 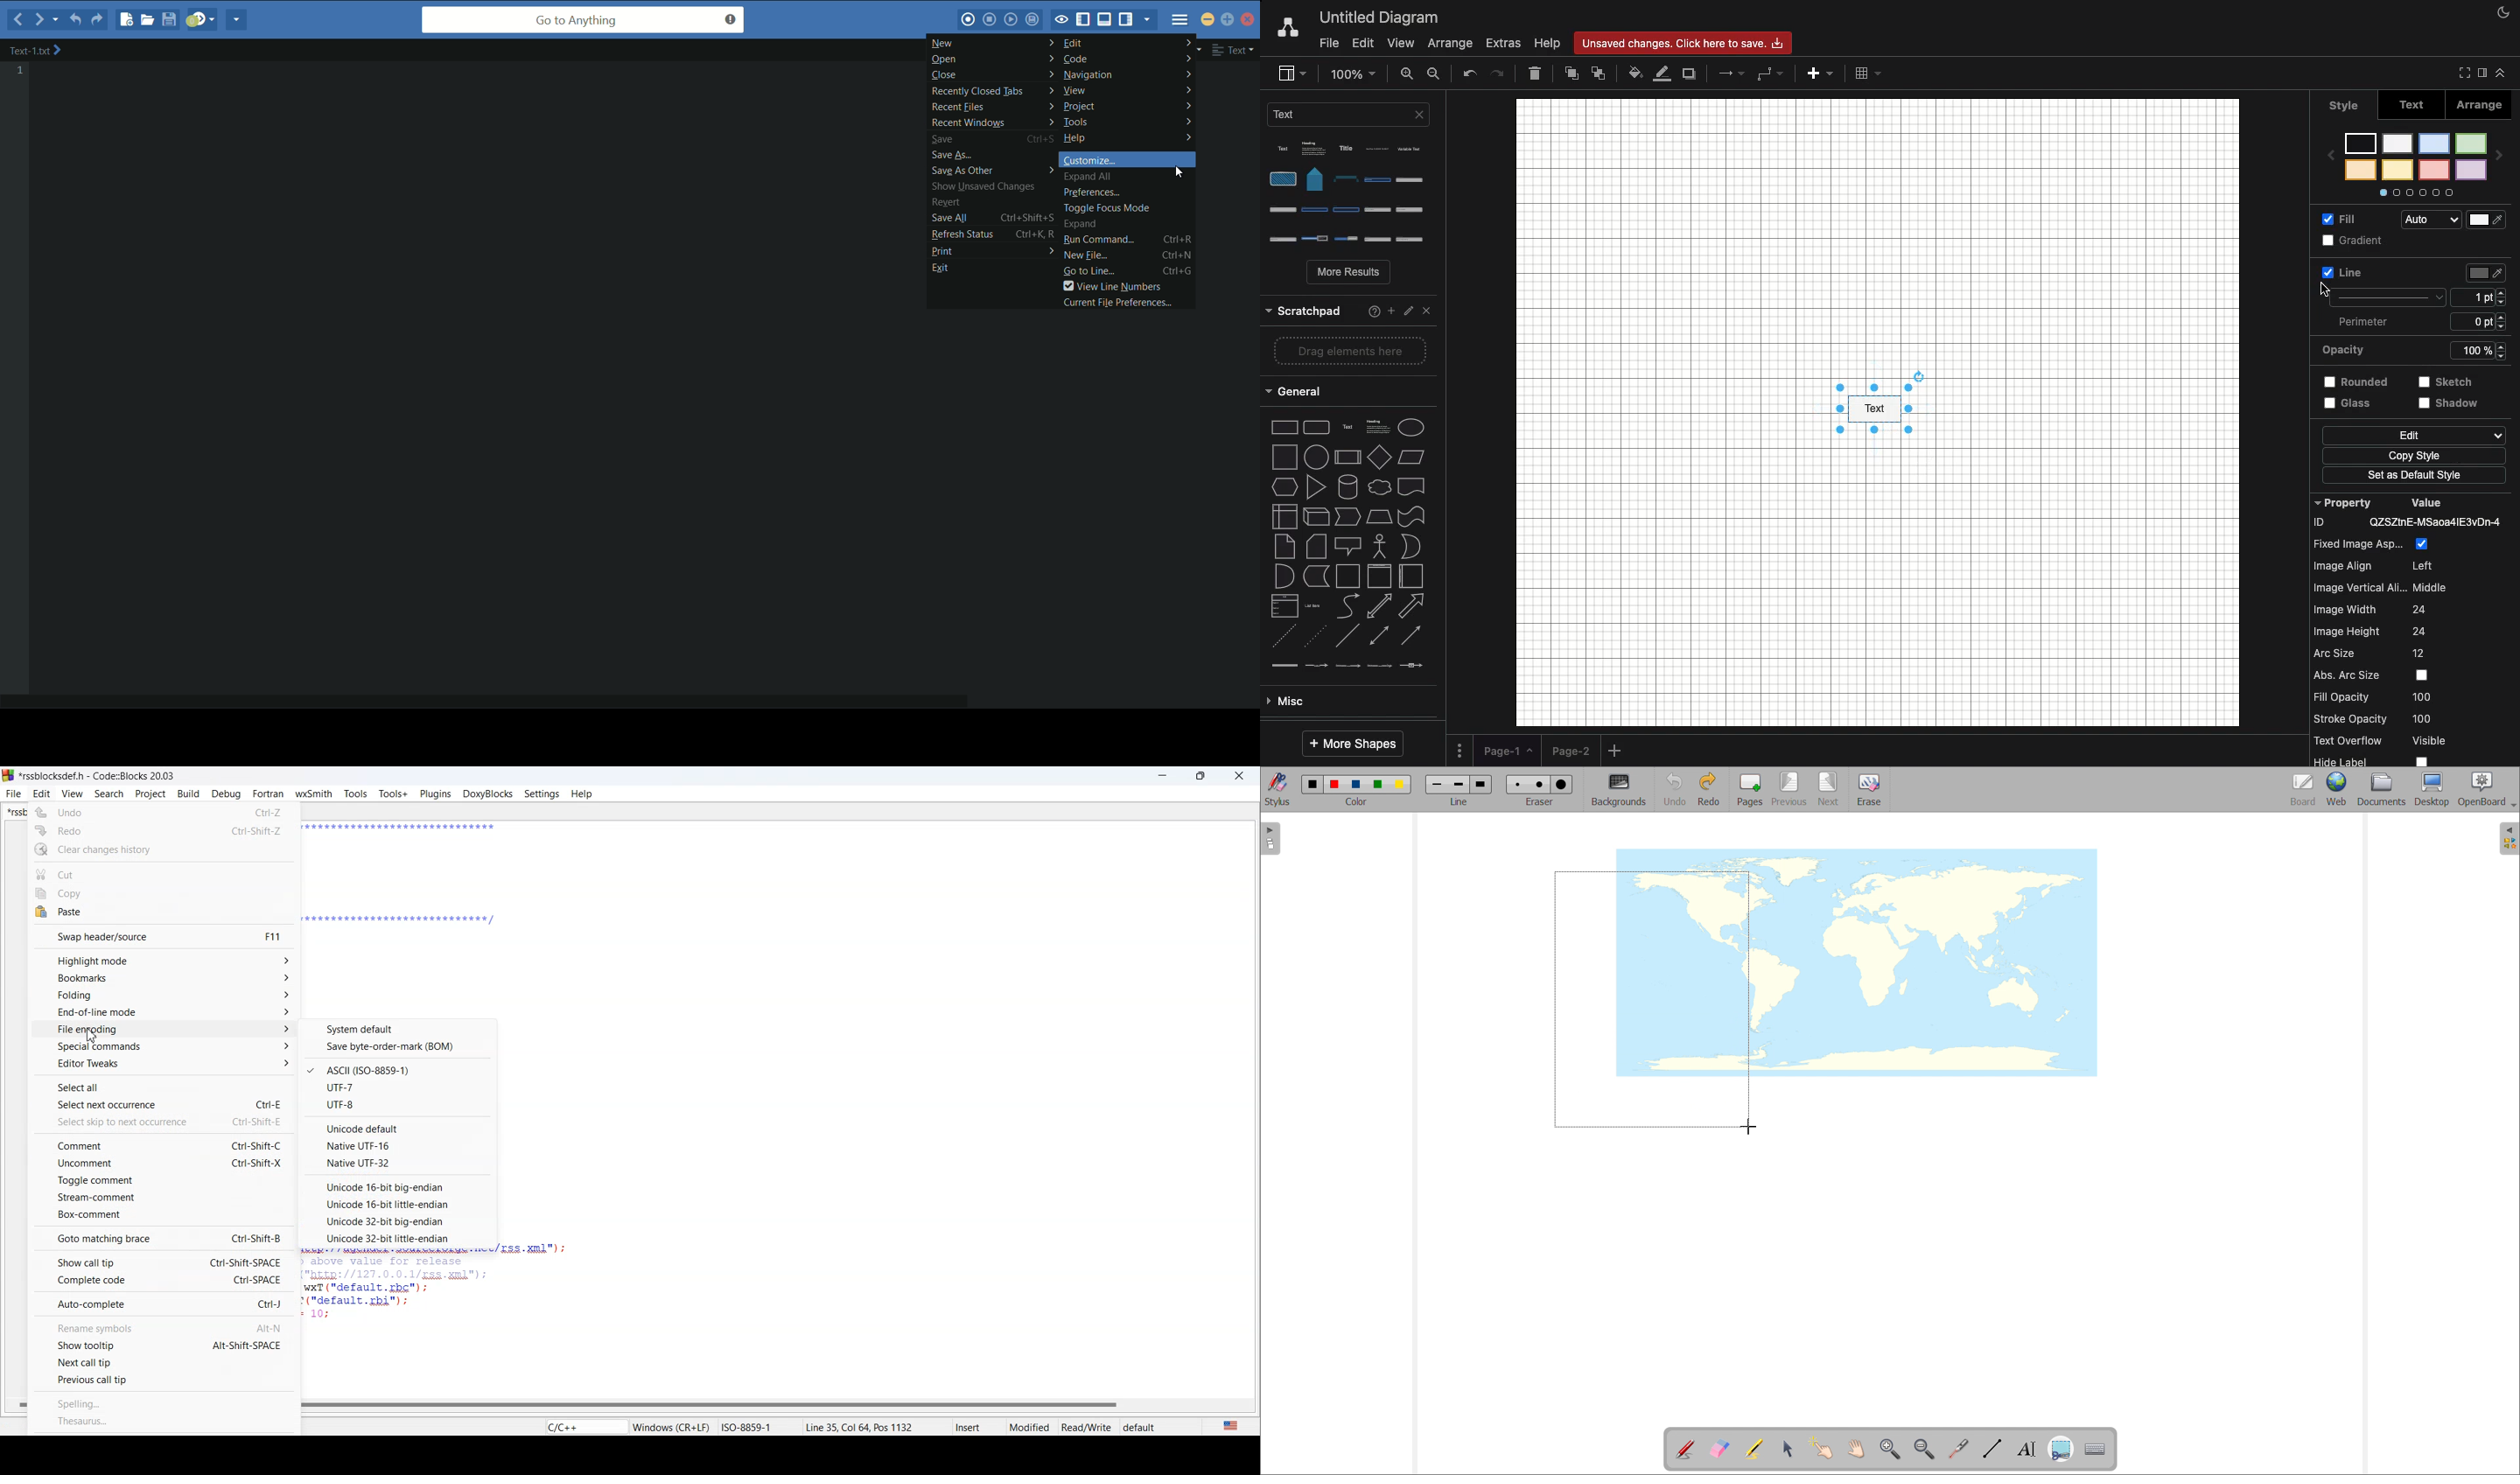 What do you see at coordinates (170, 21) in the screenshot?
I see `save file` at bounding box center [170, 21].